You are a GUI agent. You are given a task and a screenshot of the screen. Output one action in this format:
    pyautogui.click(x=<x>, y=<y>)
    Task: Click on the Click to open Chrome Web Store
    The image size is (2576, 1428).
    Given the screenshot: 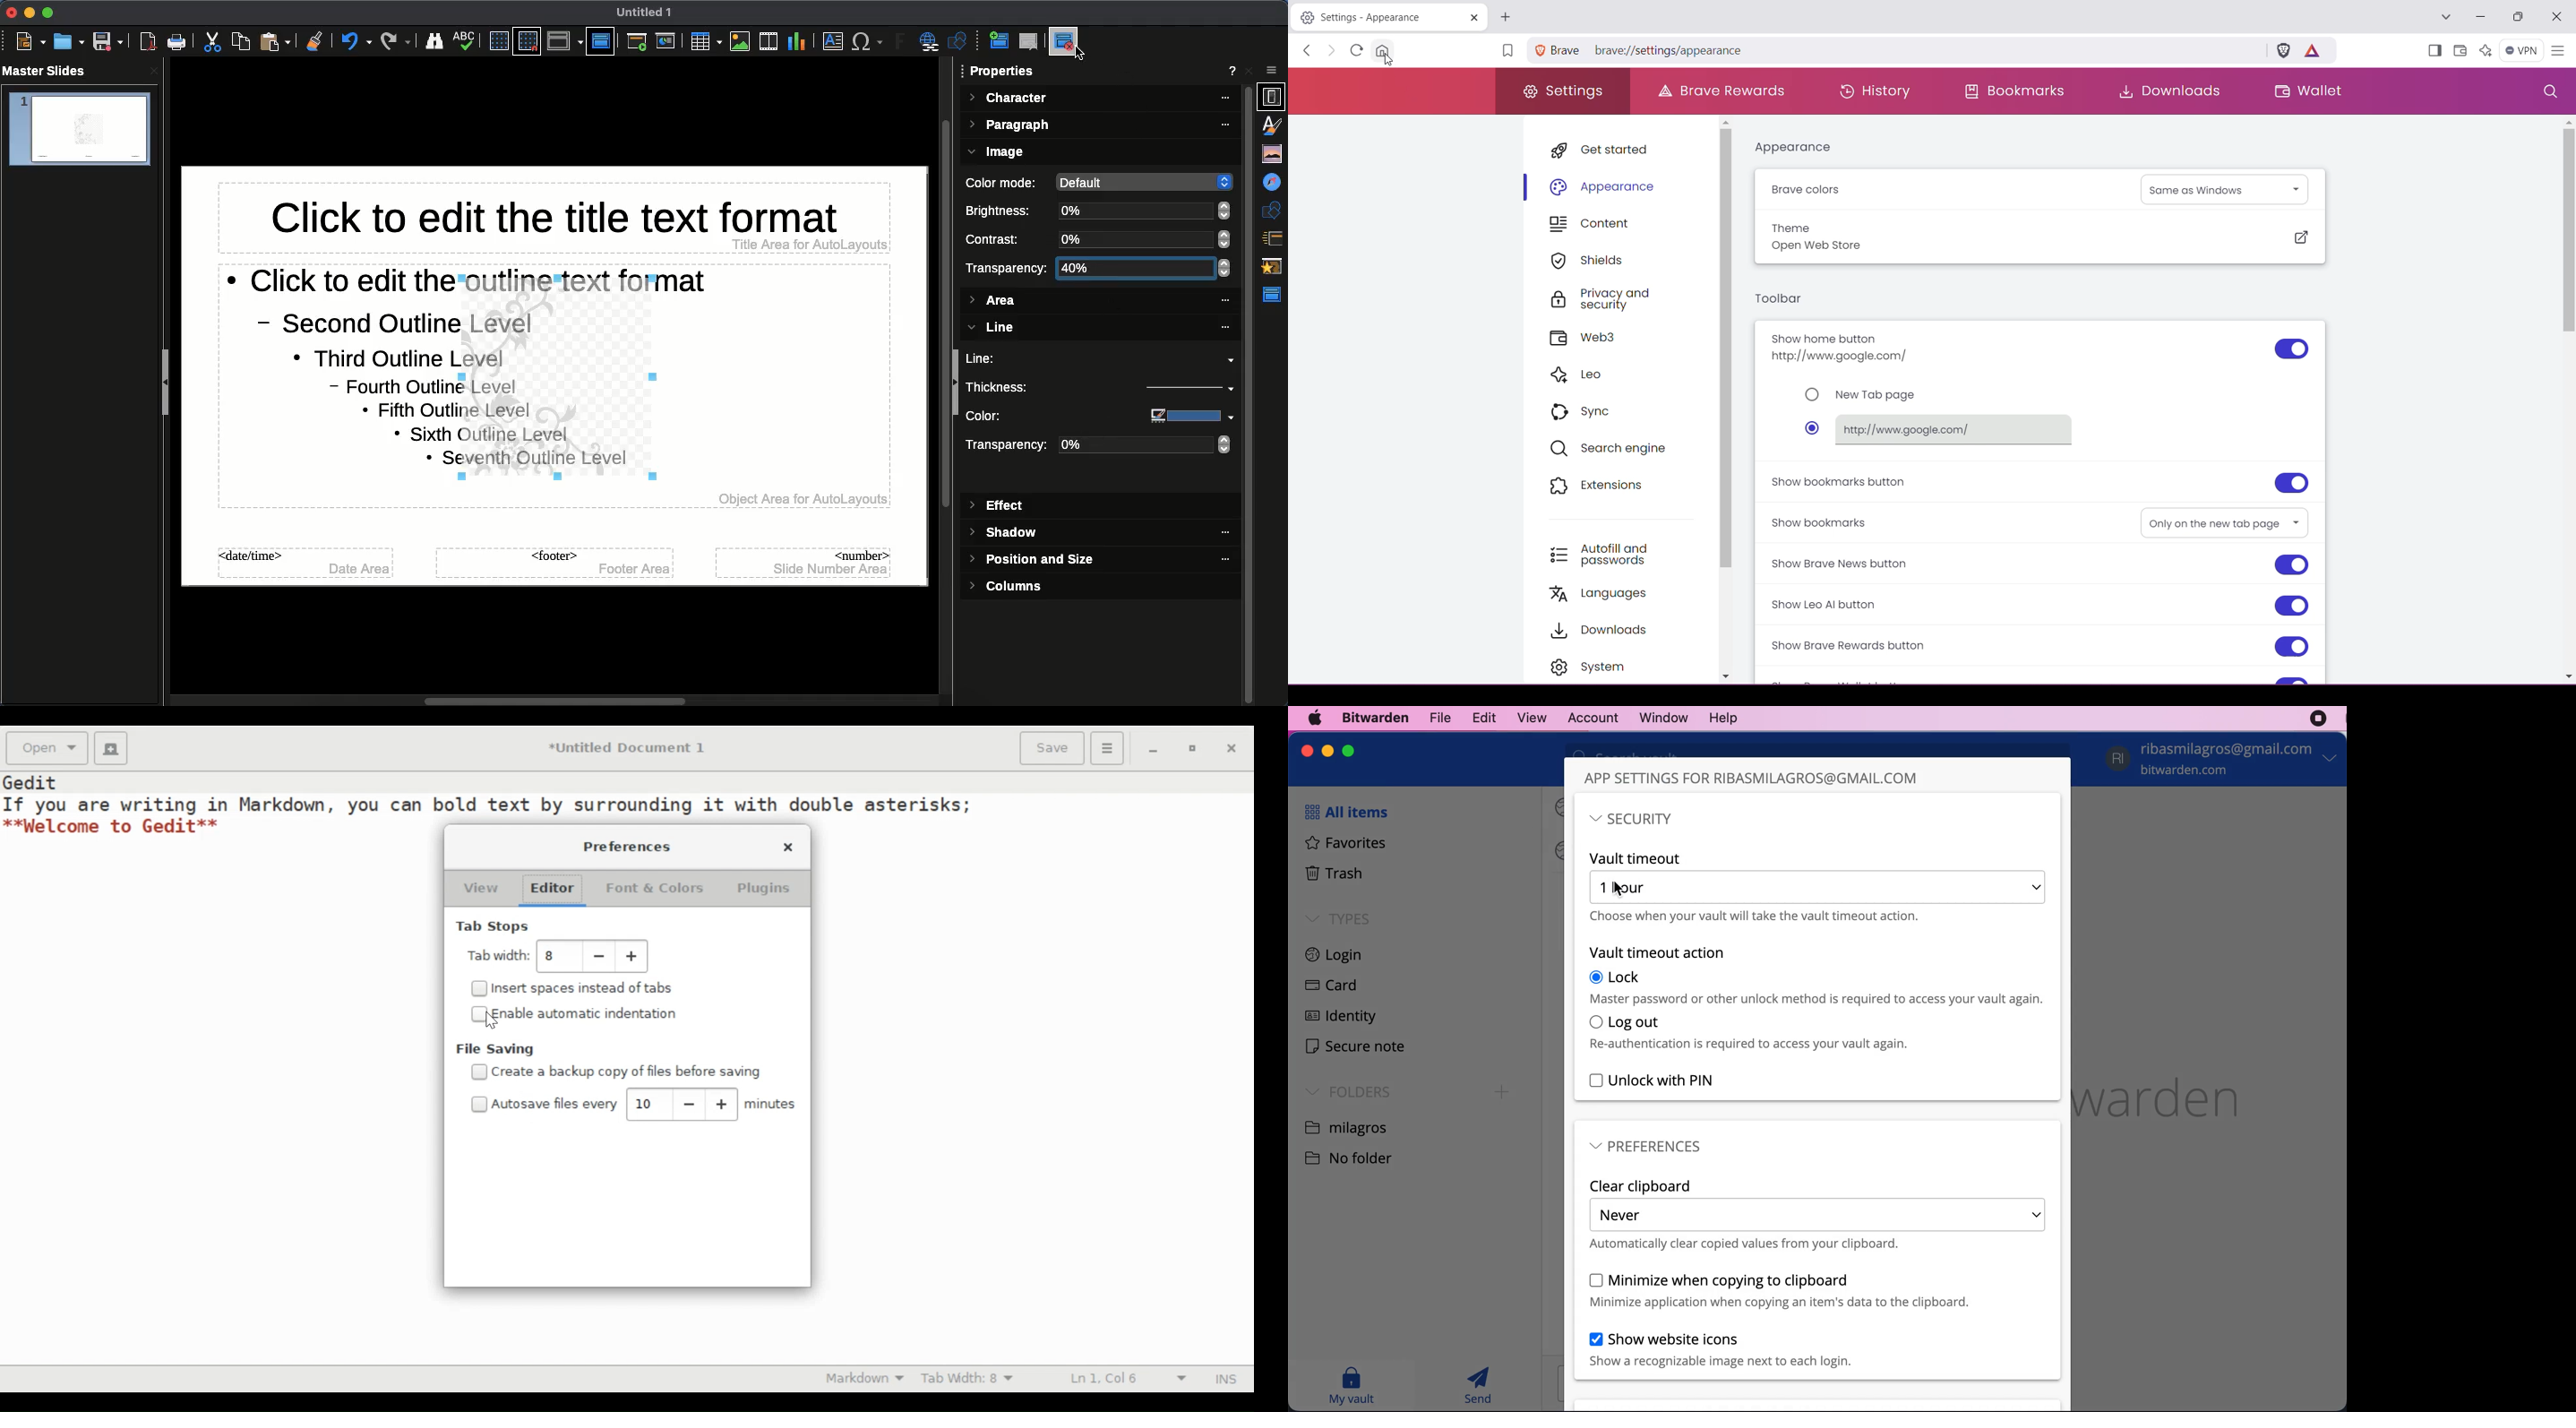 What is the action you would take?
    pyautogui.click(x=2300, y=238)
    